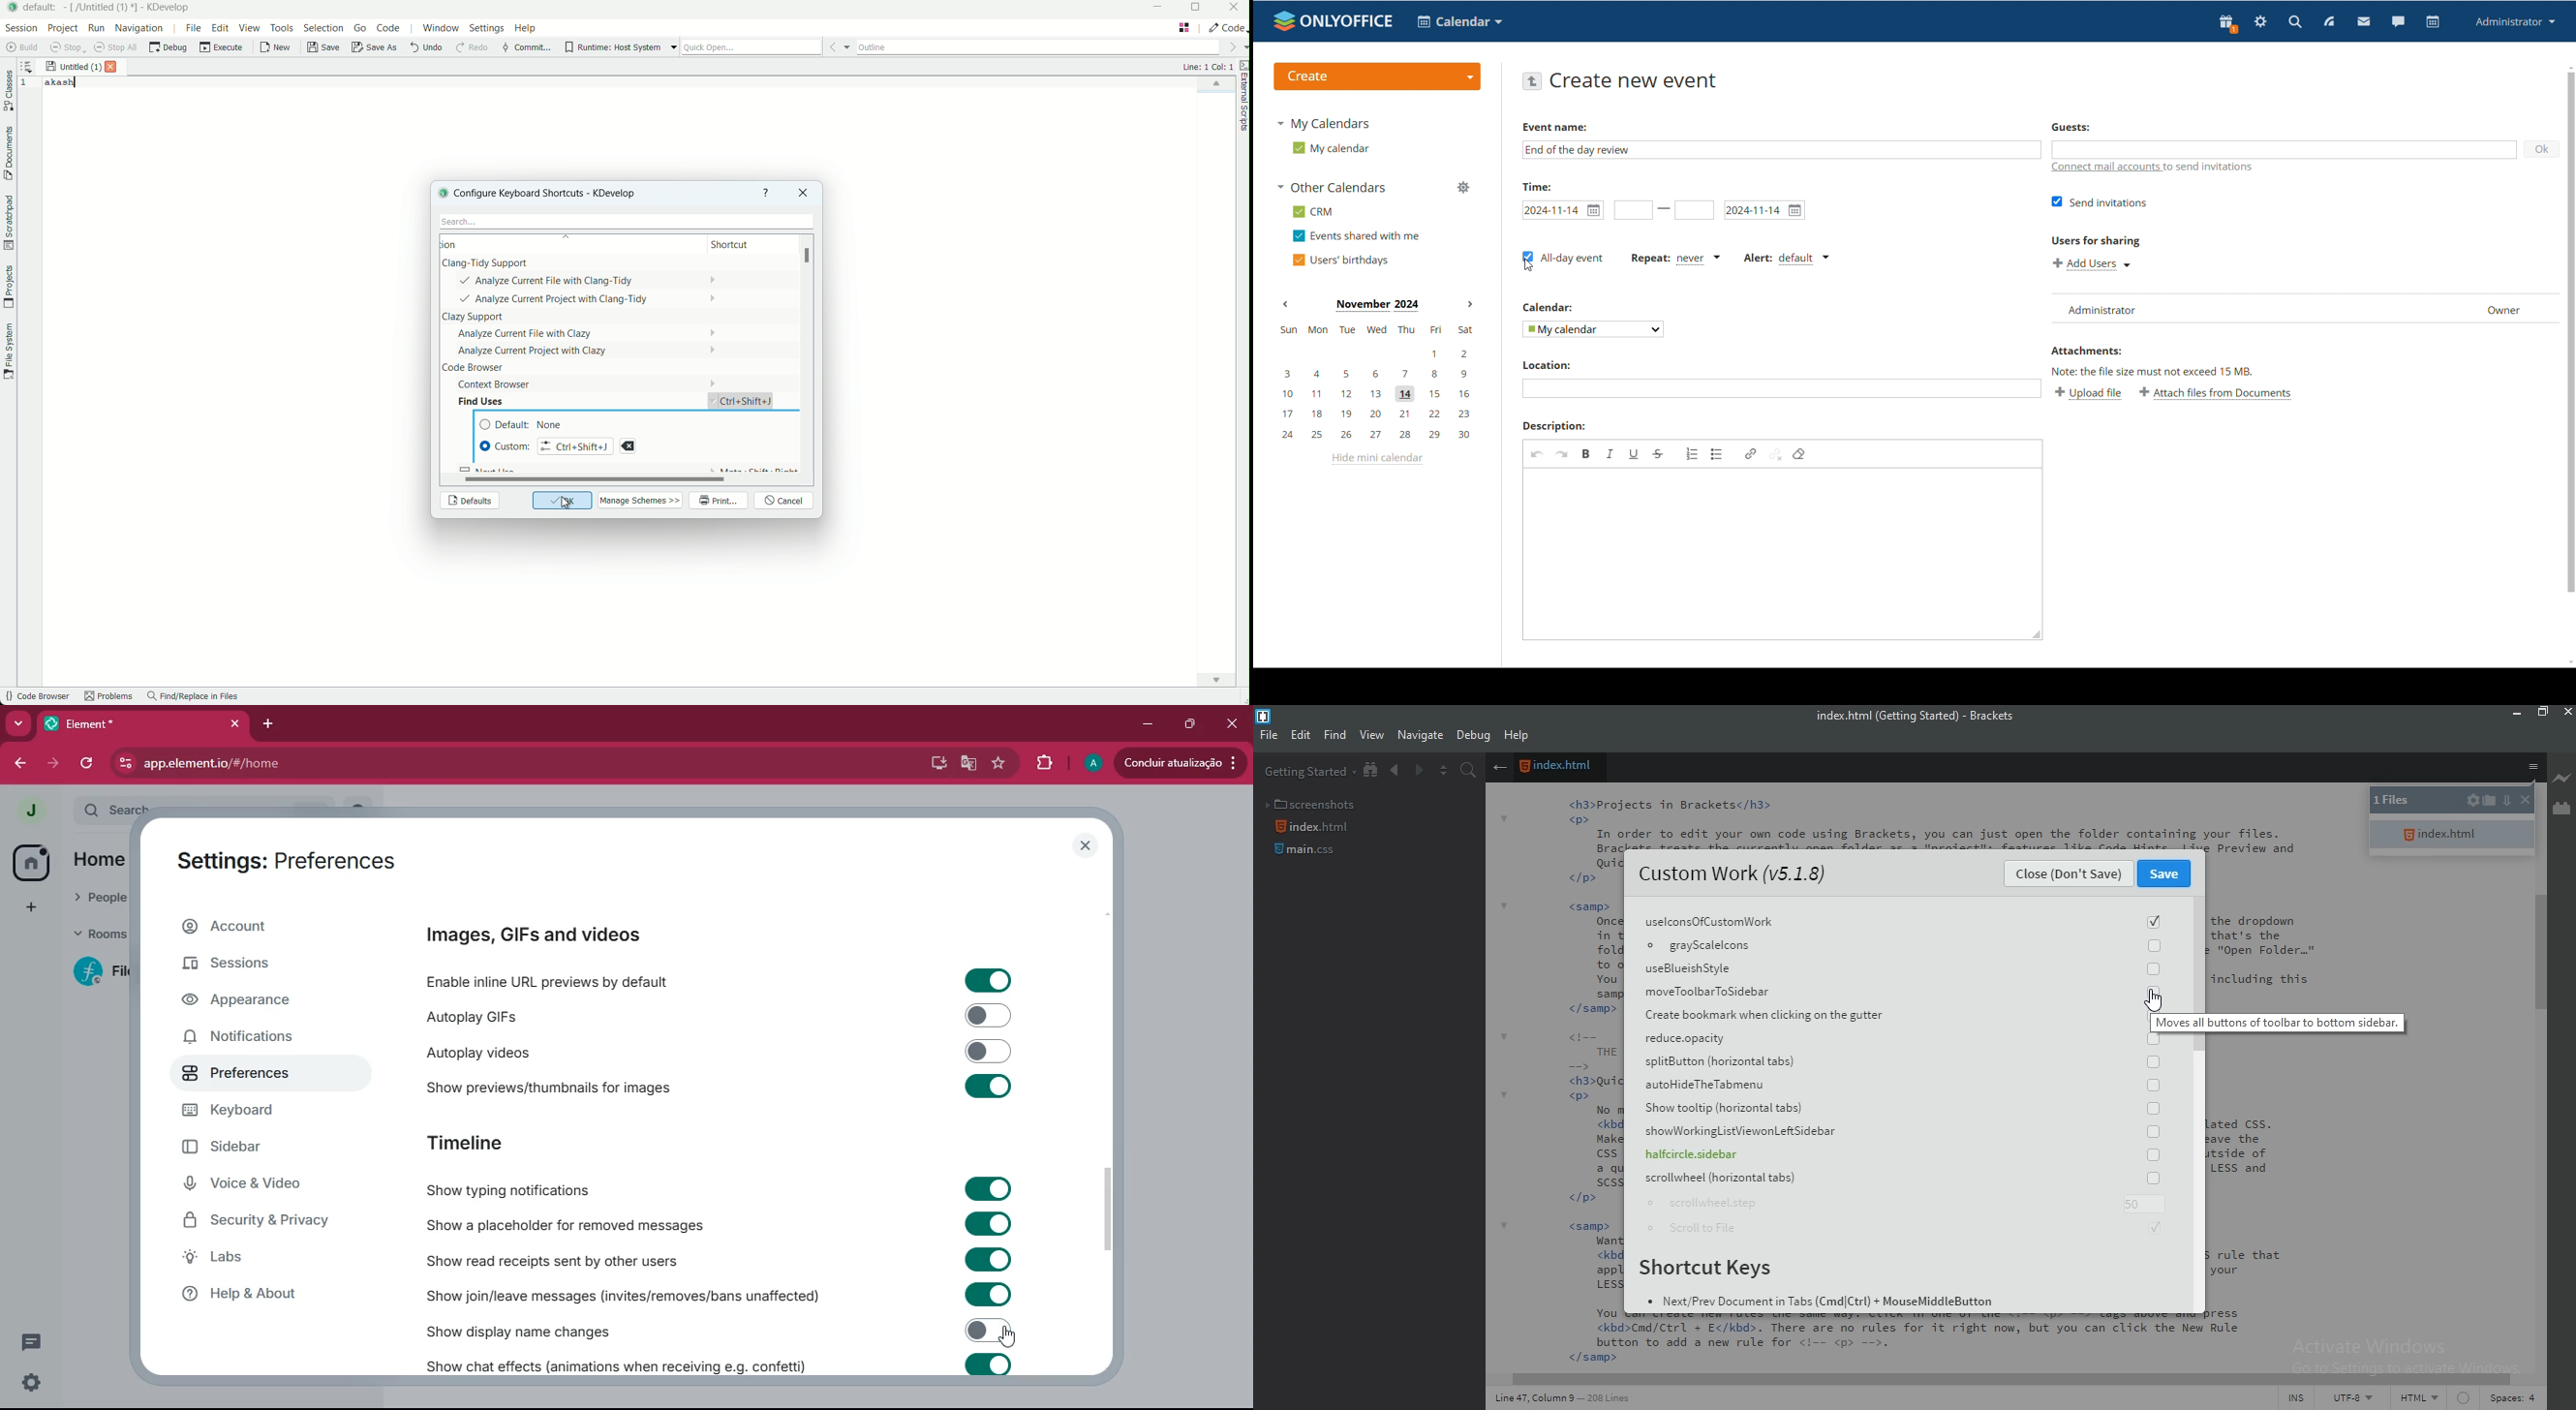  Describe the element at coordinates (2451, 835) in the screenshot. I see `index.html` at that location.